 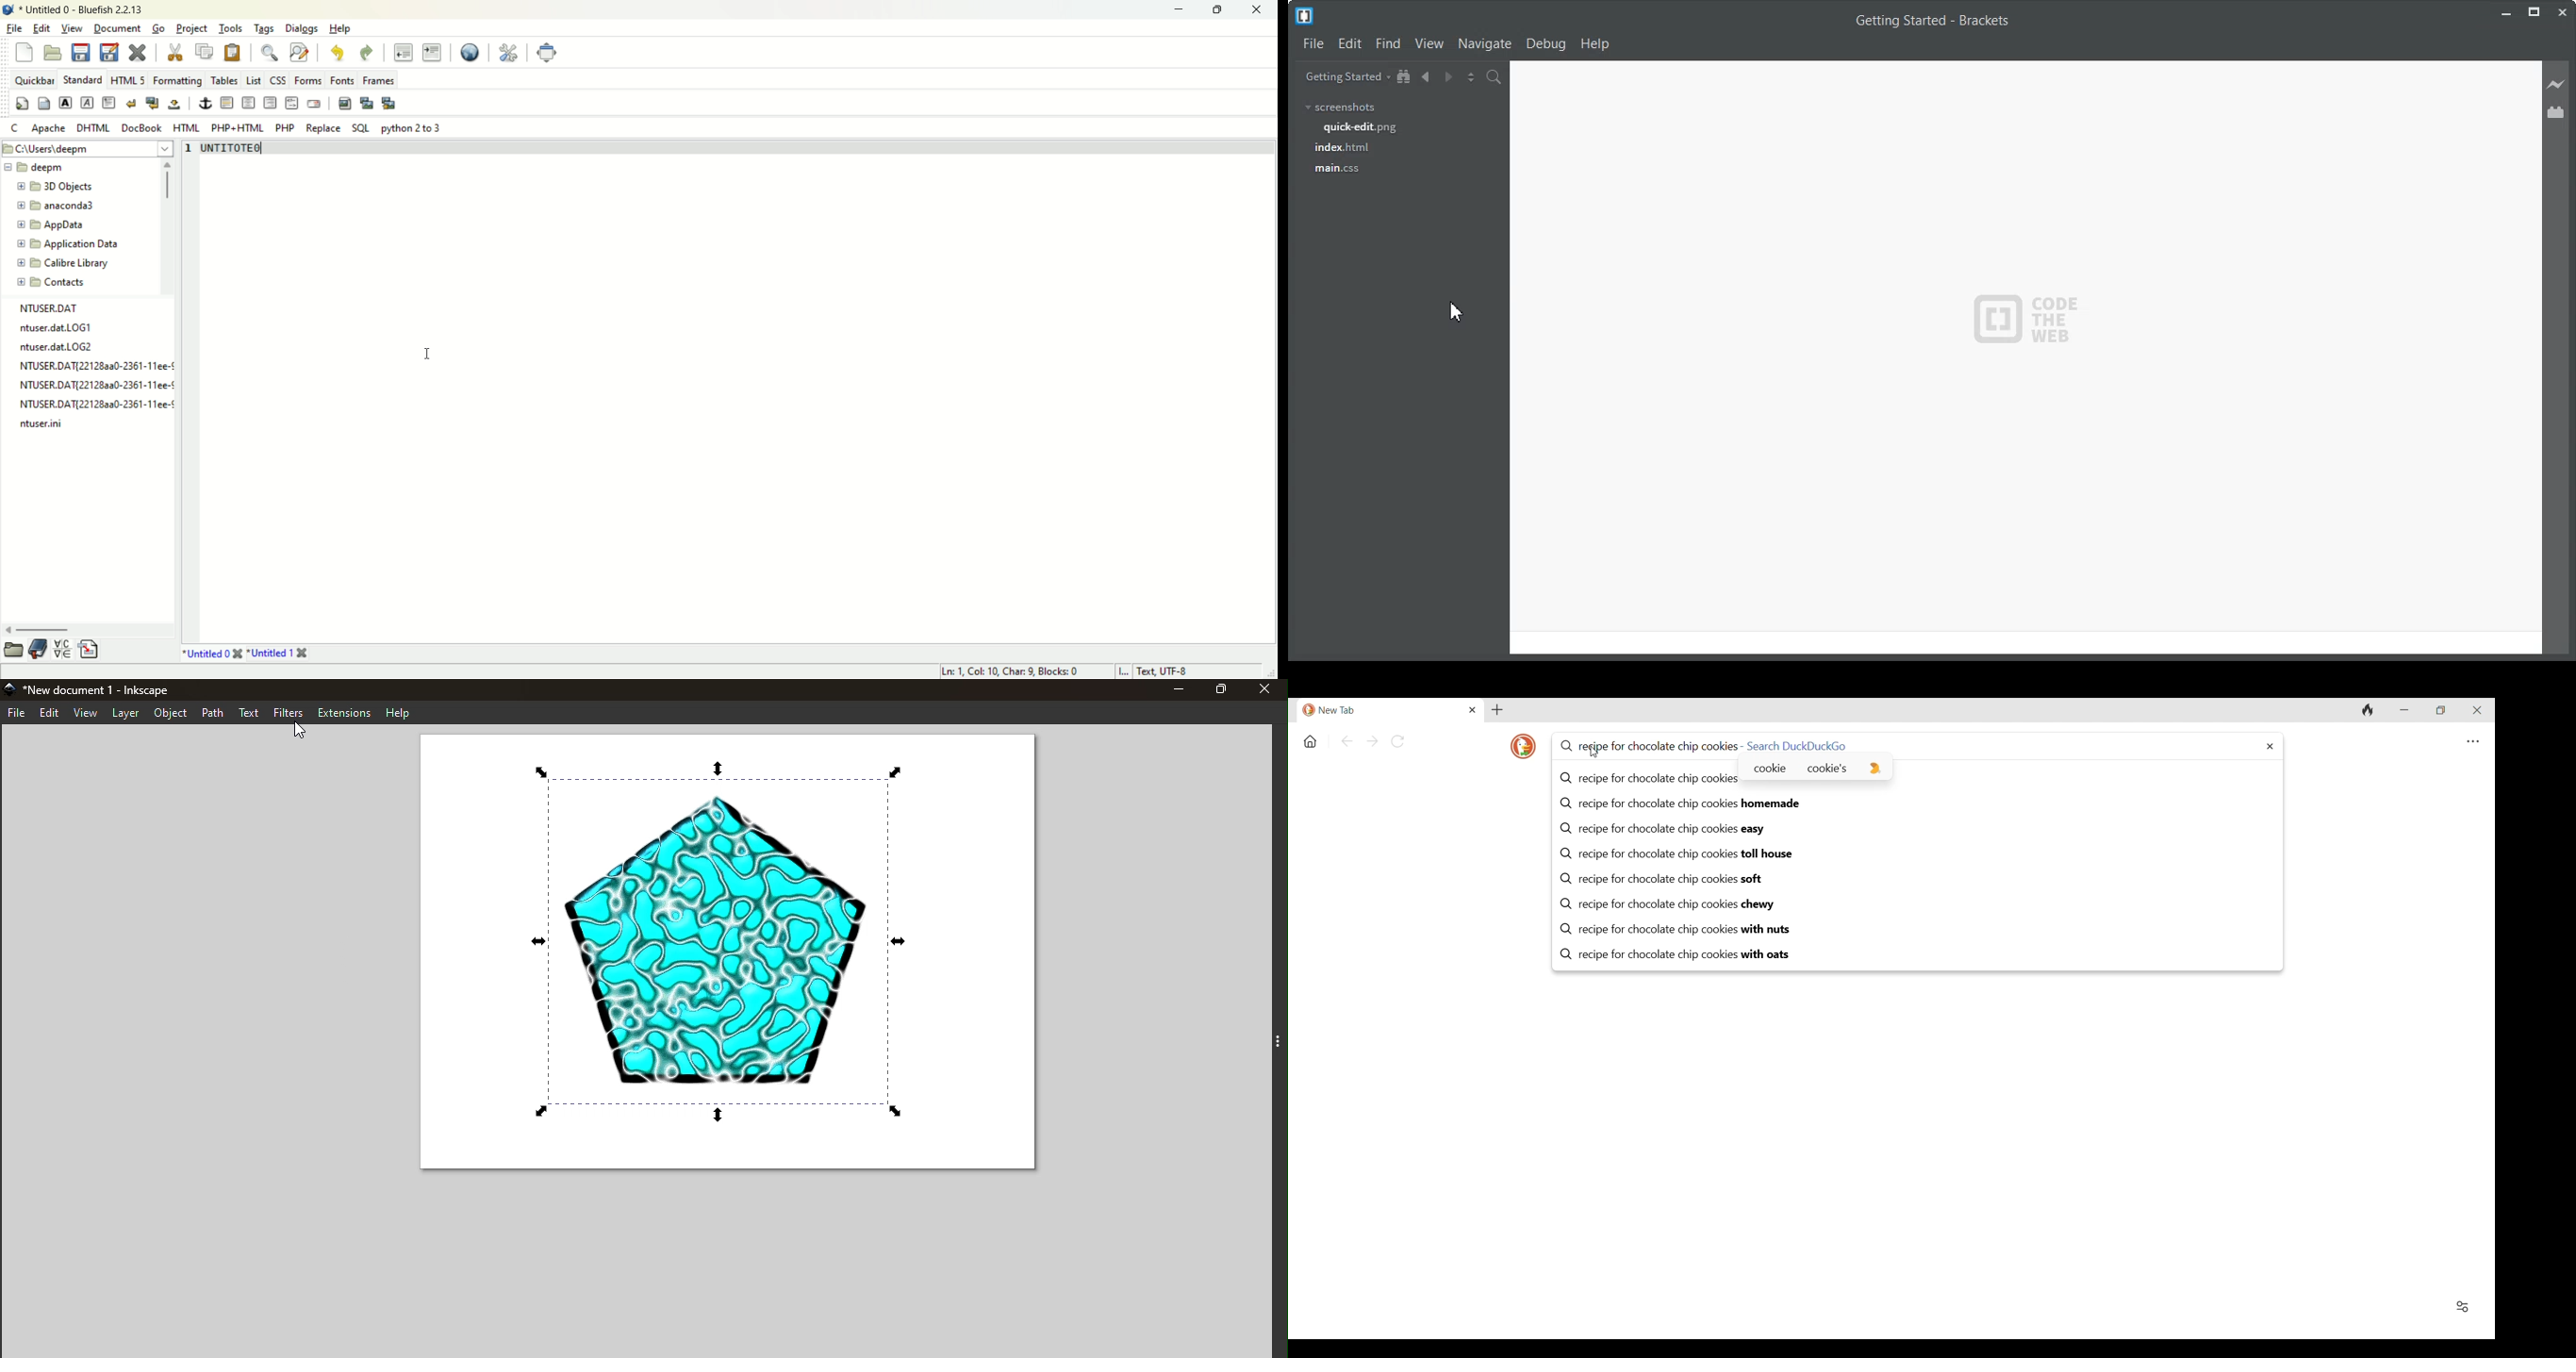 What do you see at coordinates (1217, 10) in the screenshot?
I see `maximize` at bounding box center [1217, 10].